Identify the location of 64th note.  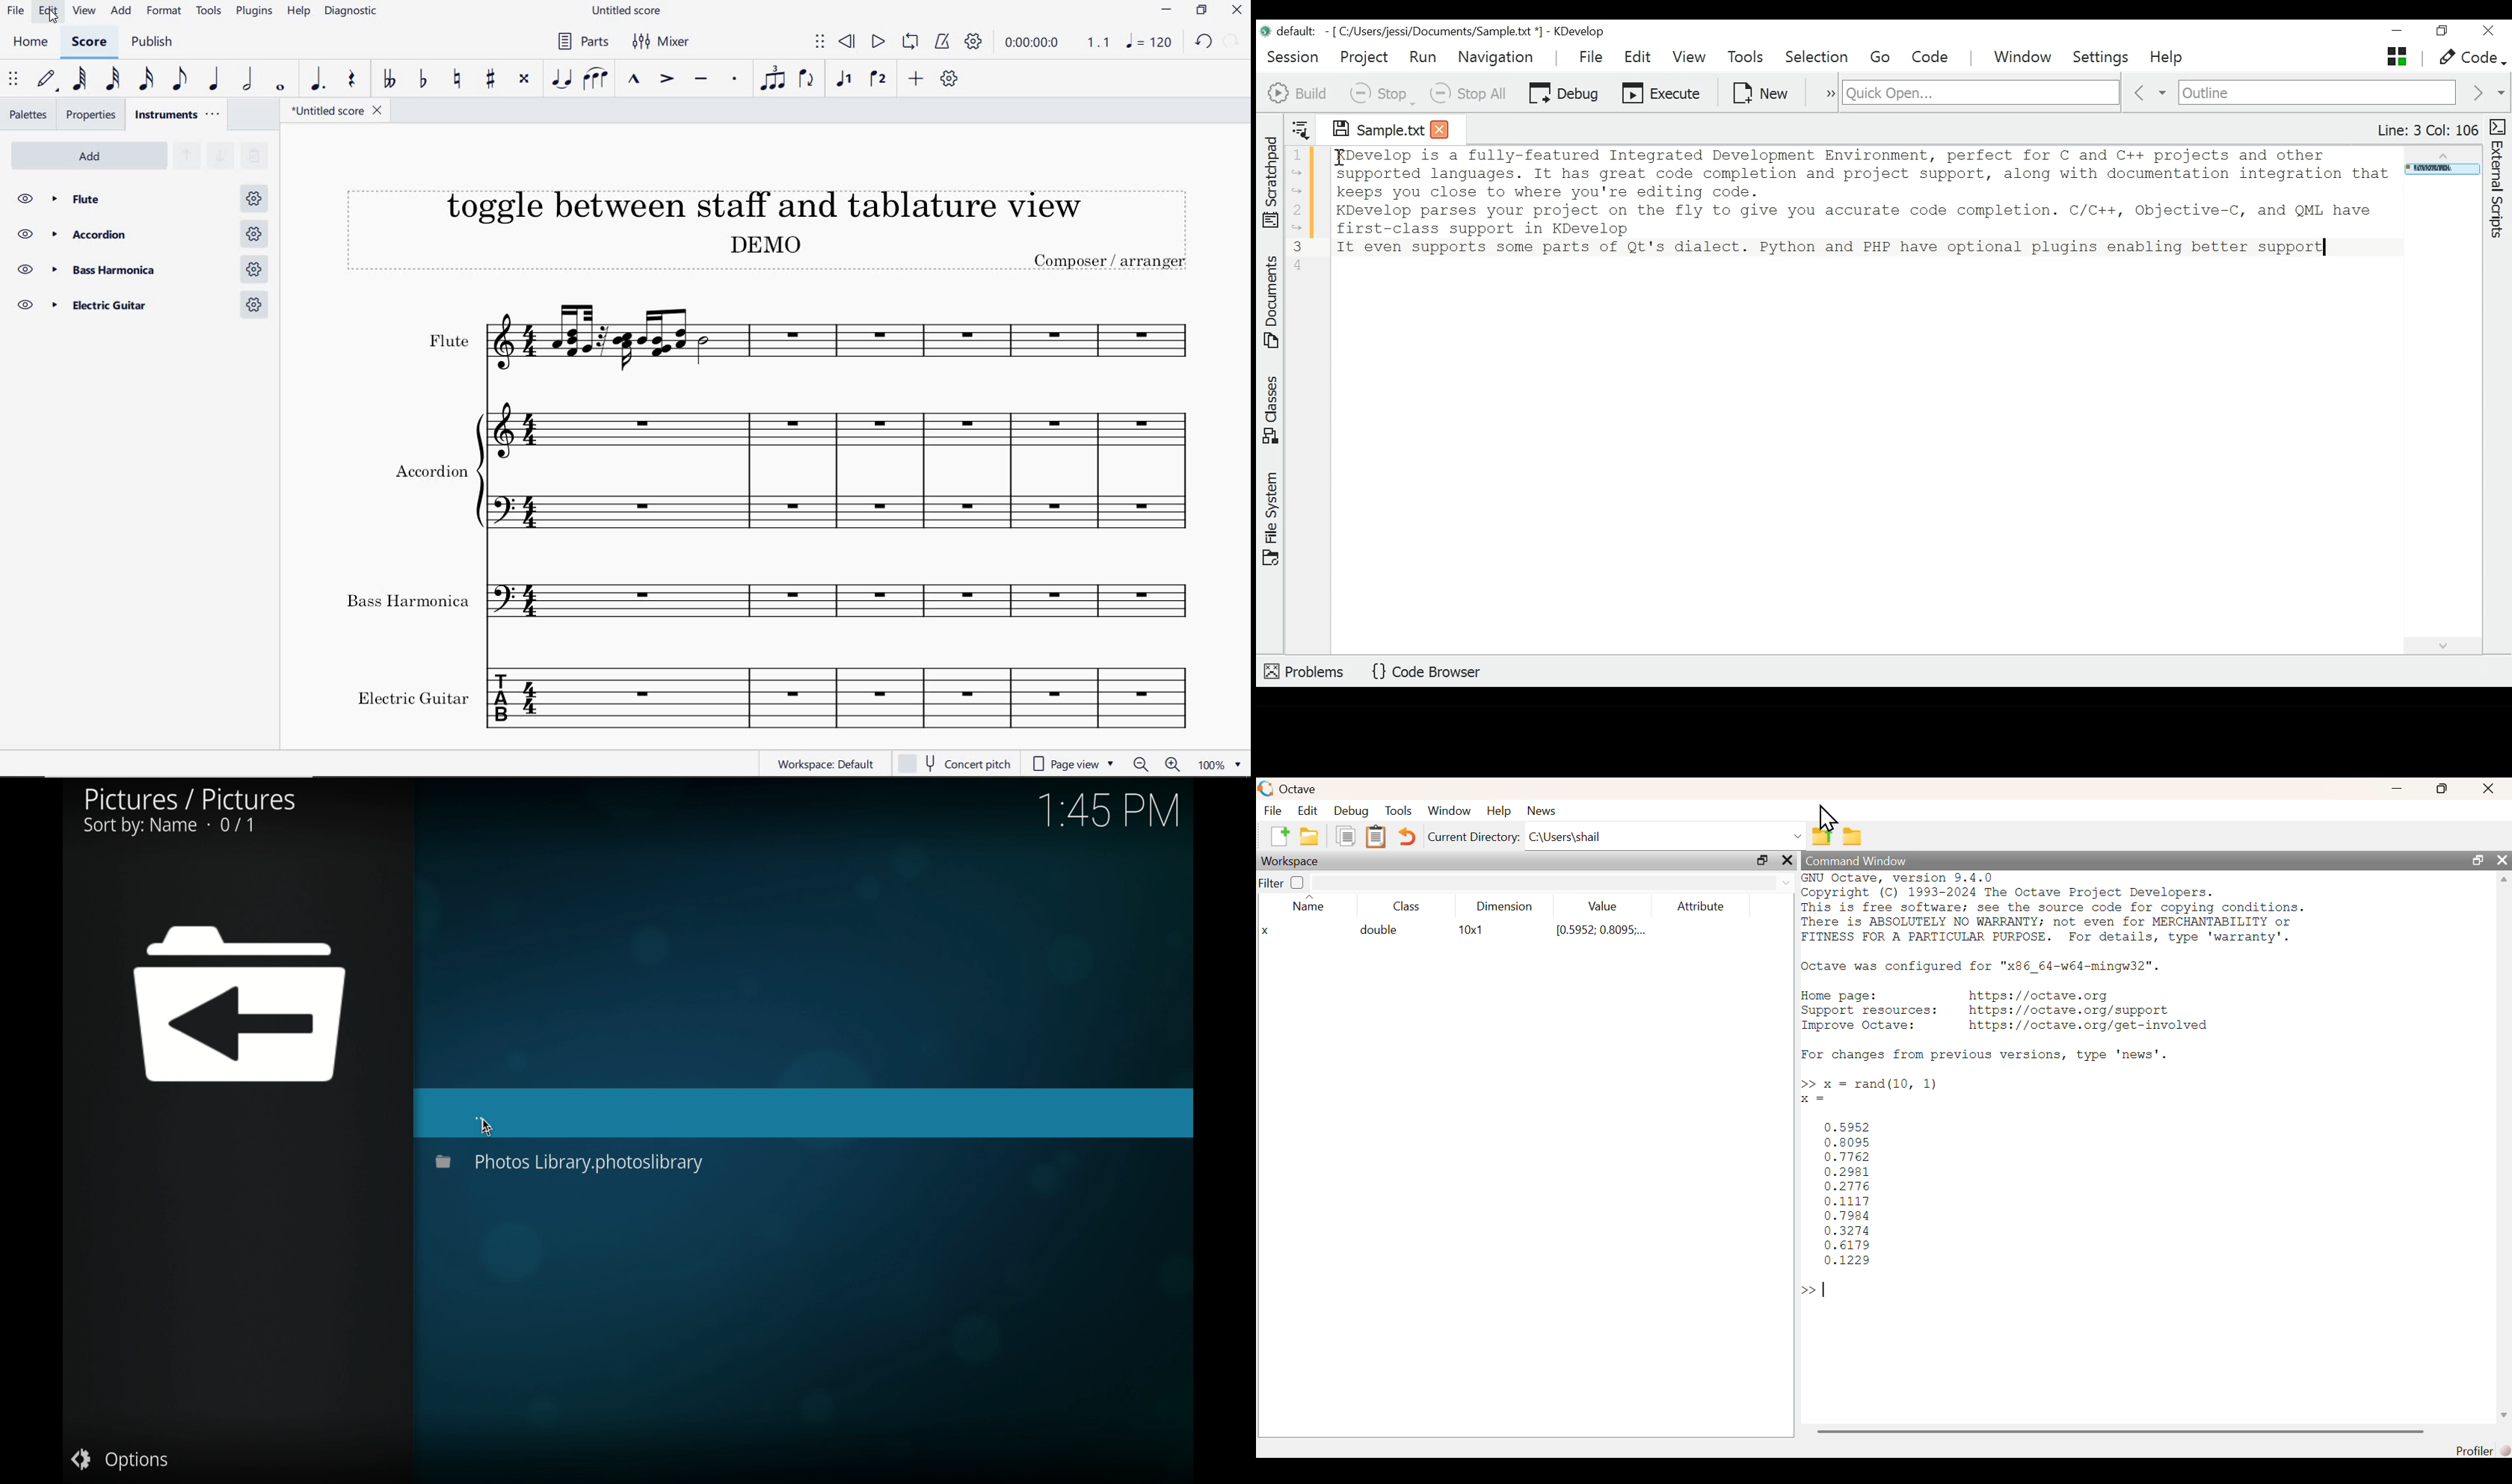
(78, 80).